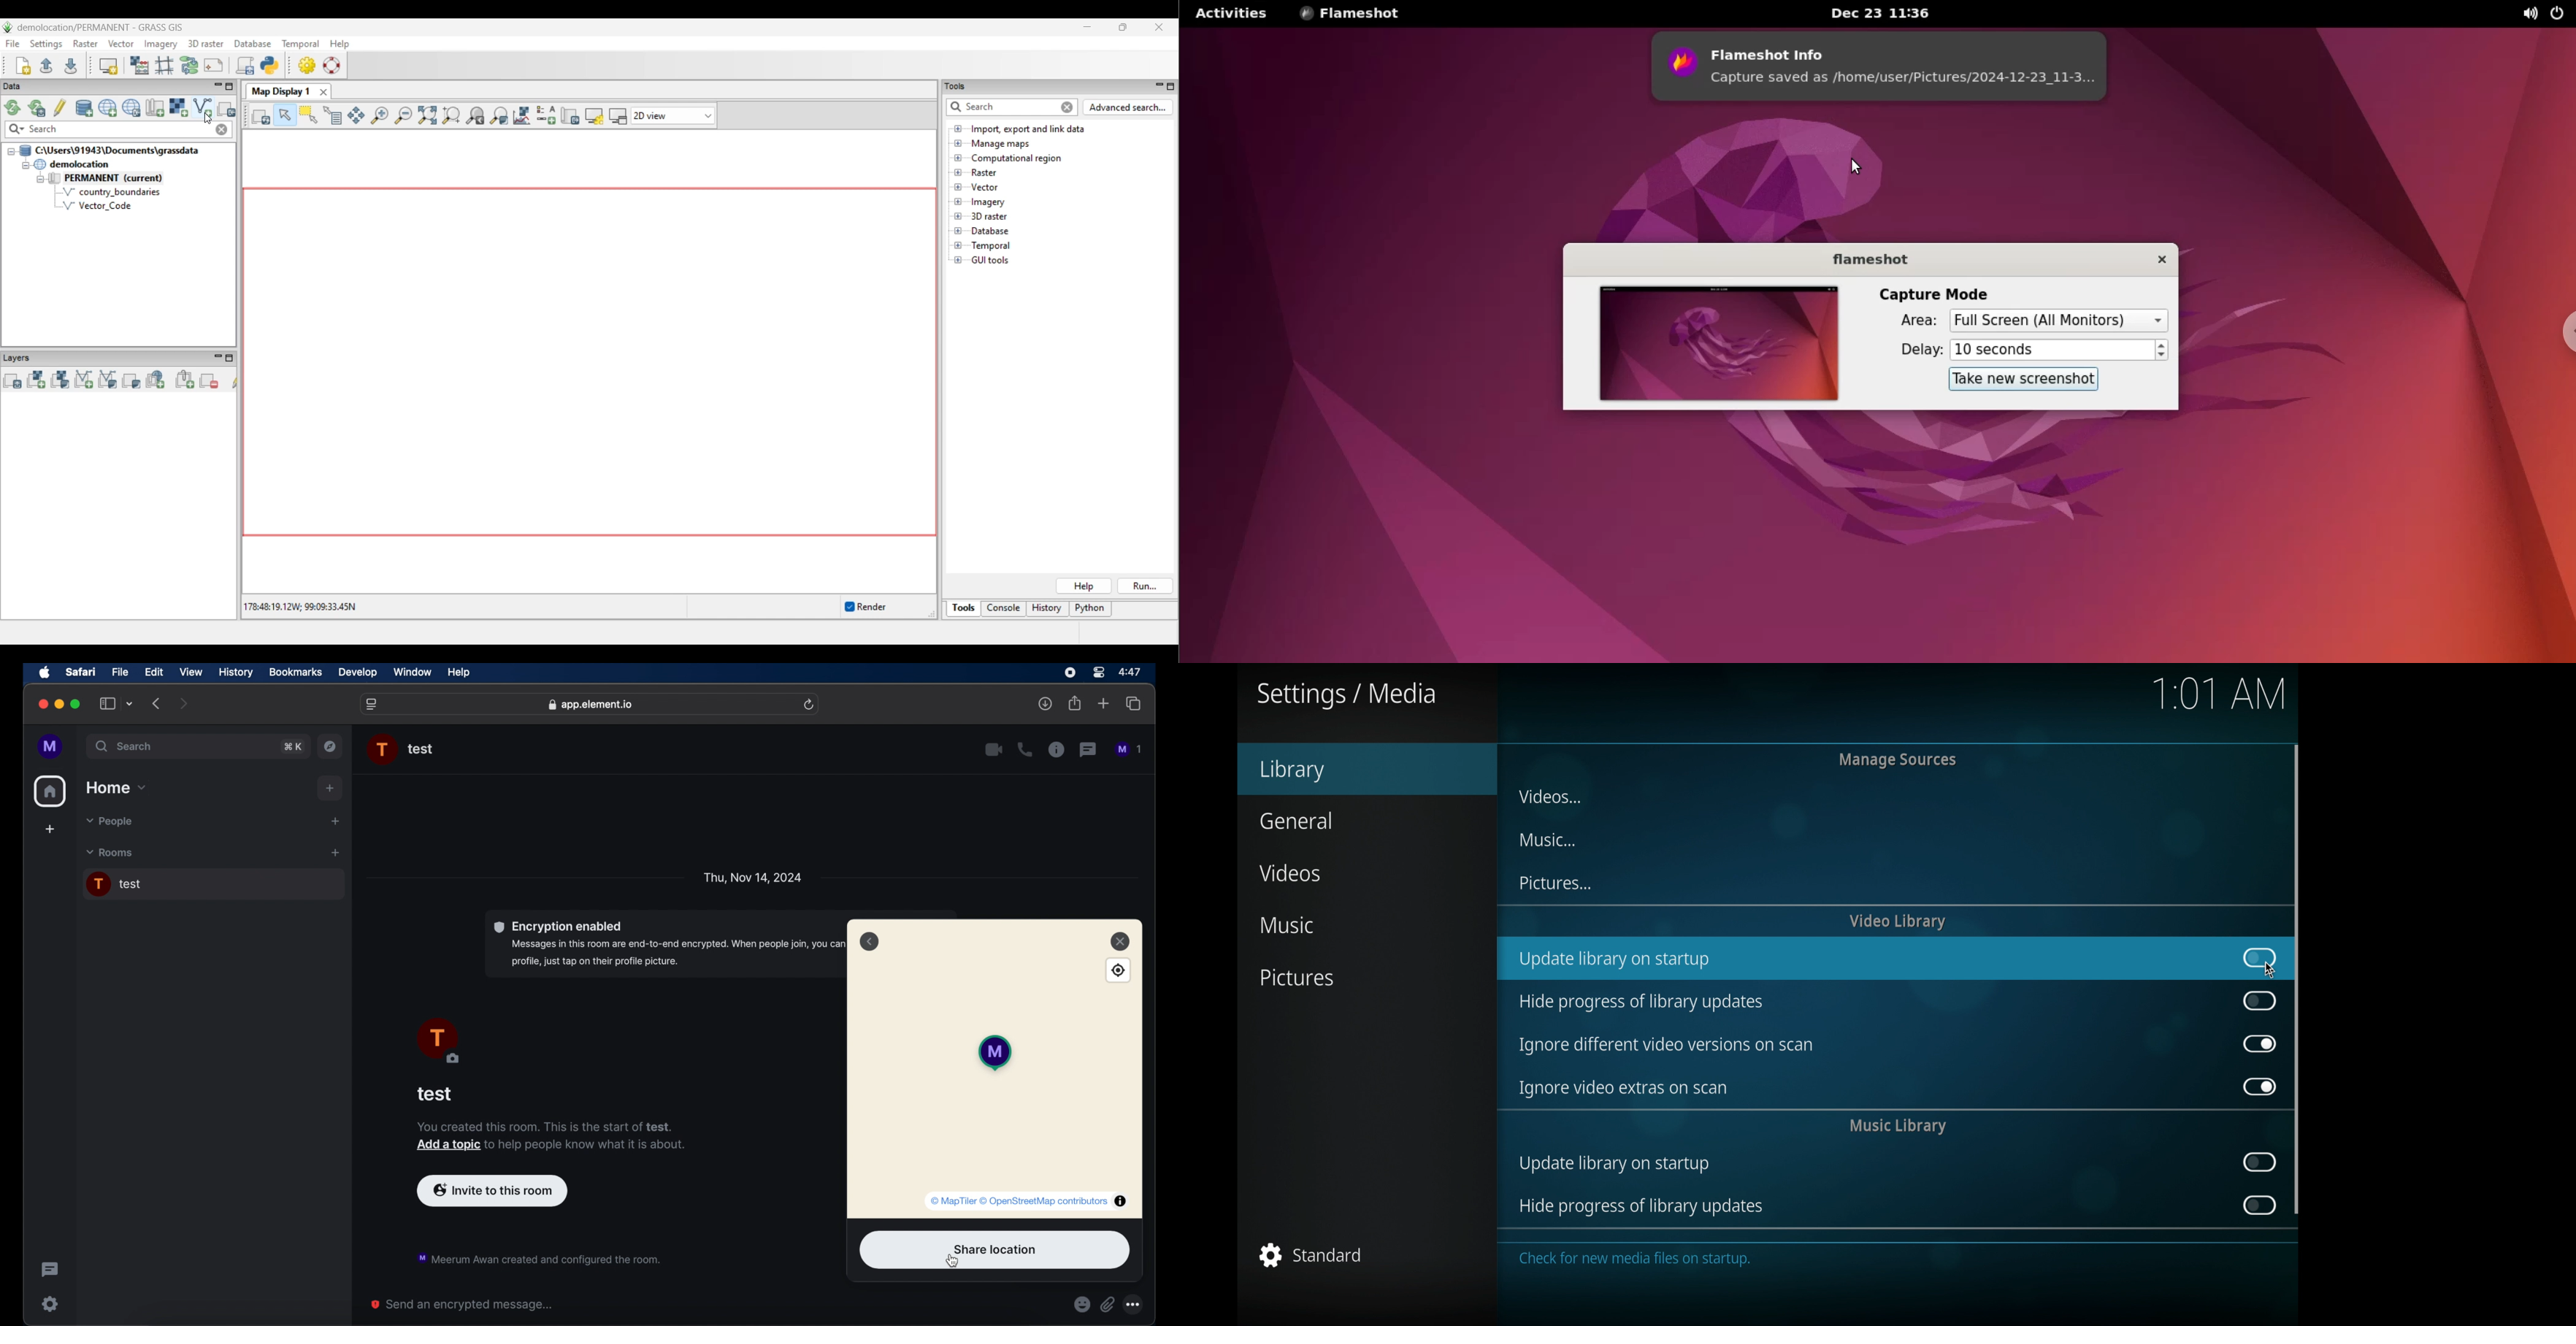 This screenshot has height=1344, width=2576. What do you see at coordinates (2260, 1043) in the screenshot?
I see `toggle button` at bounding box center [2260, 1043].